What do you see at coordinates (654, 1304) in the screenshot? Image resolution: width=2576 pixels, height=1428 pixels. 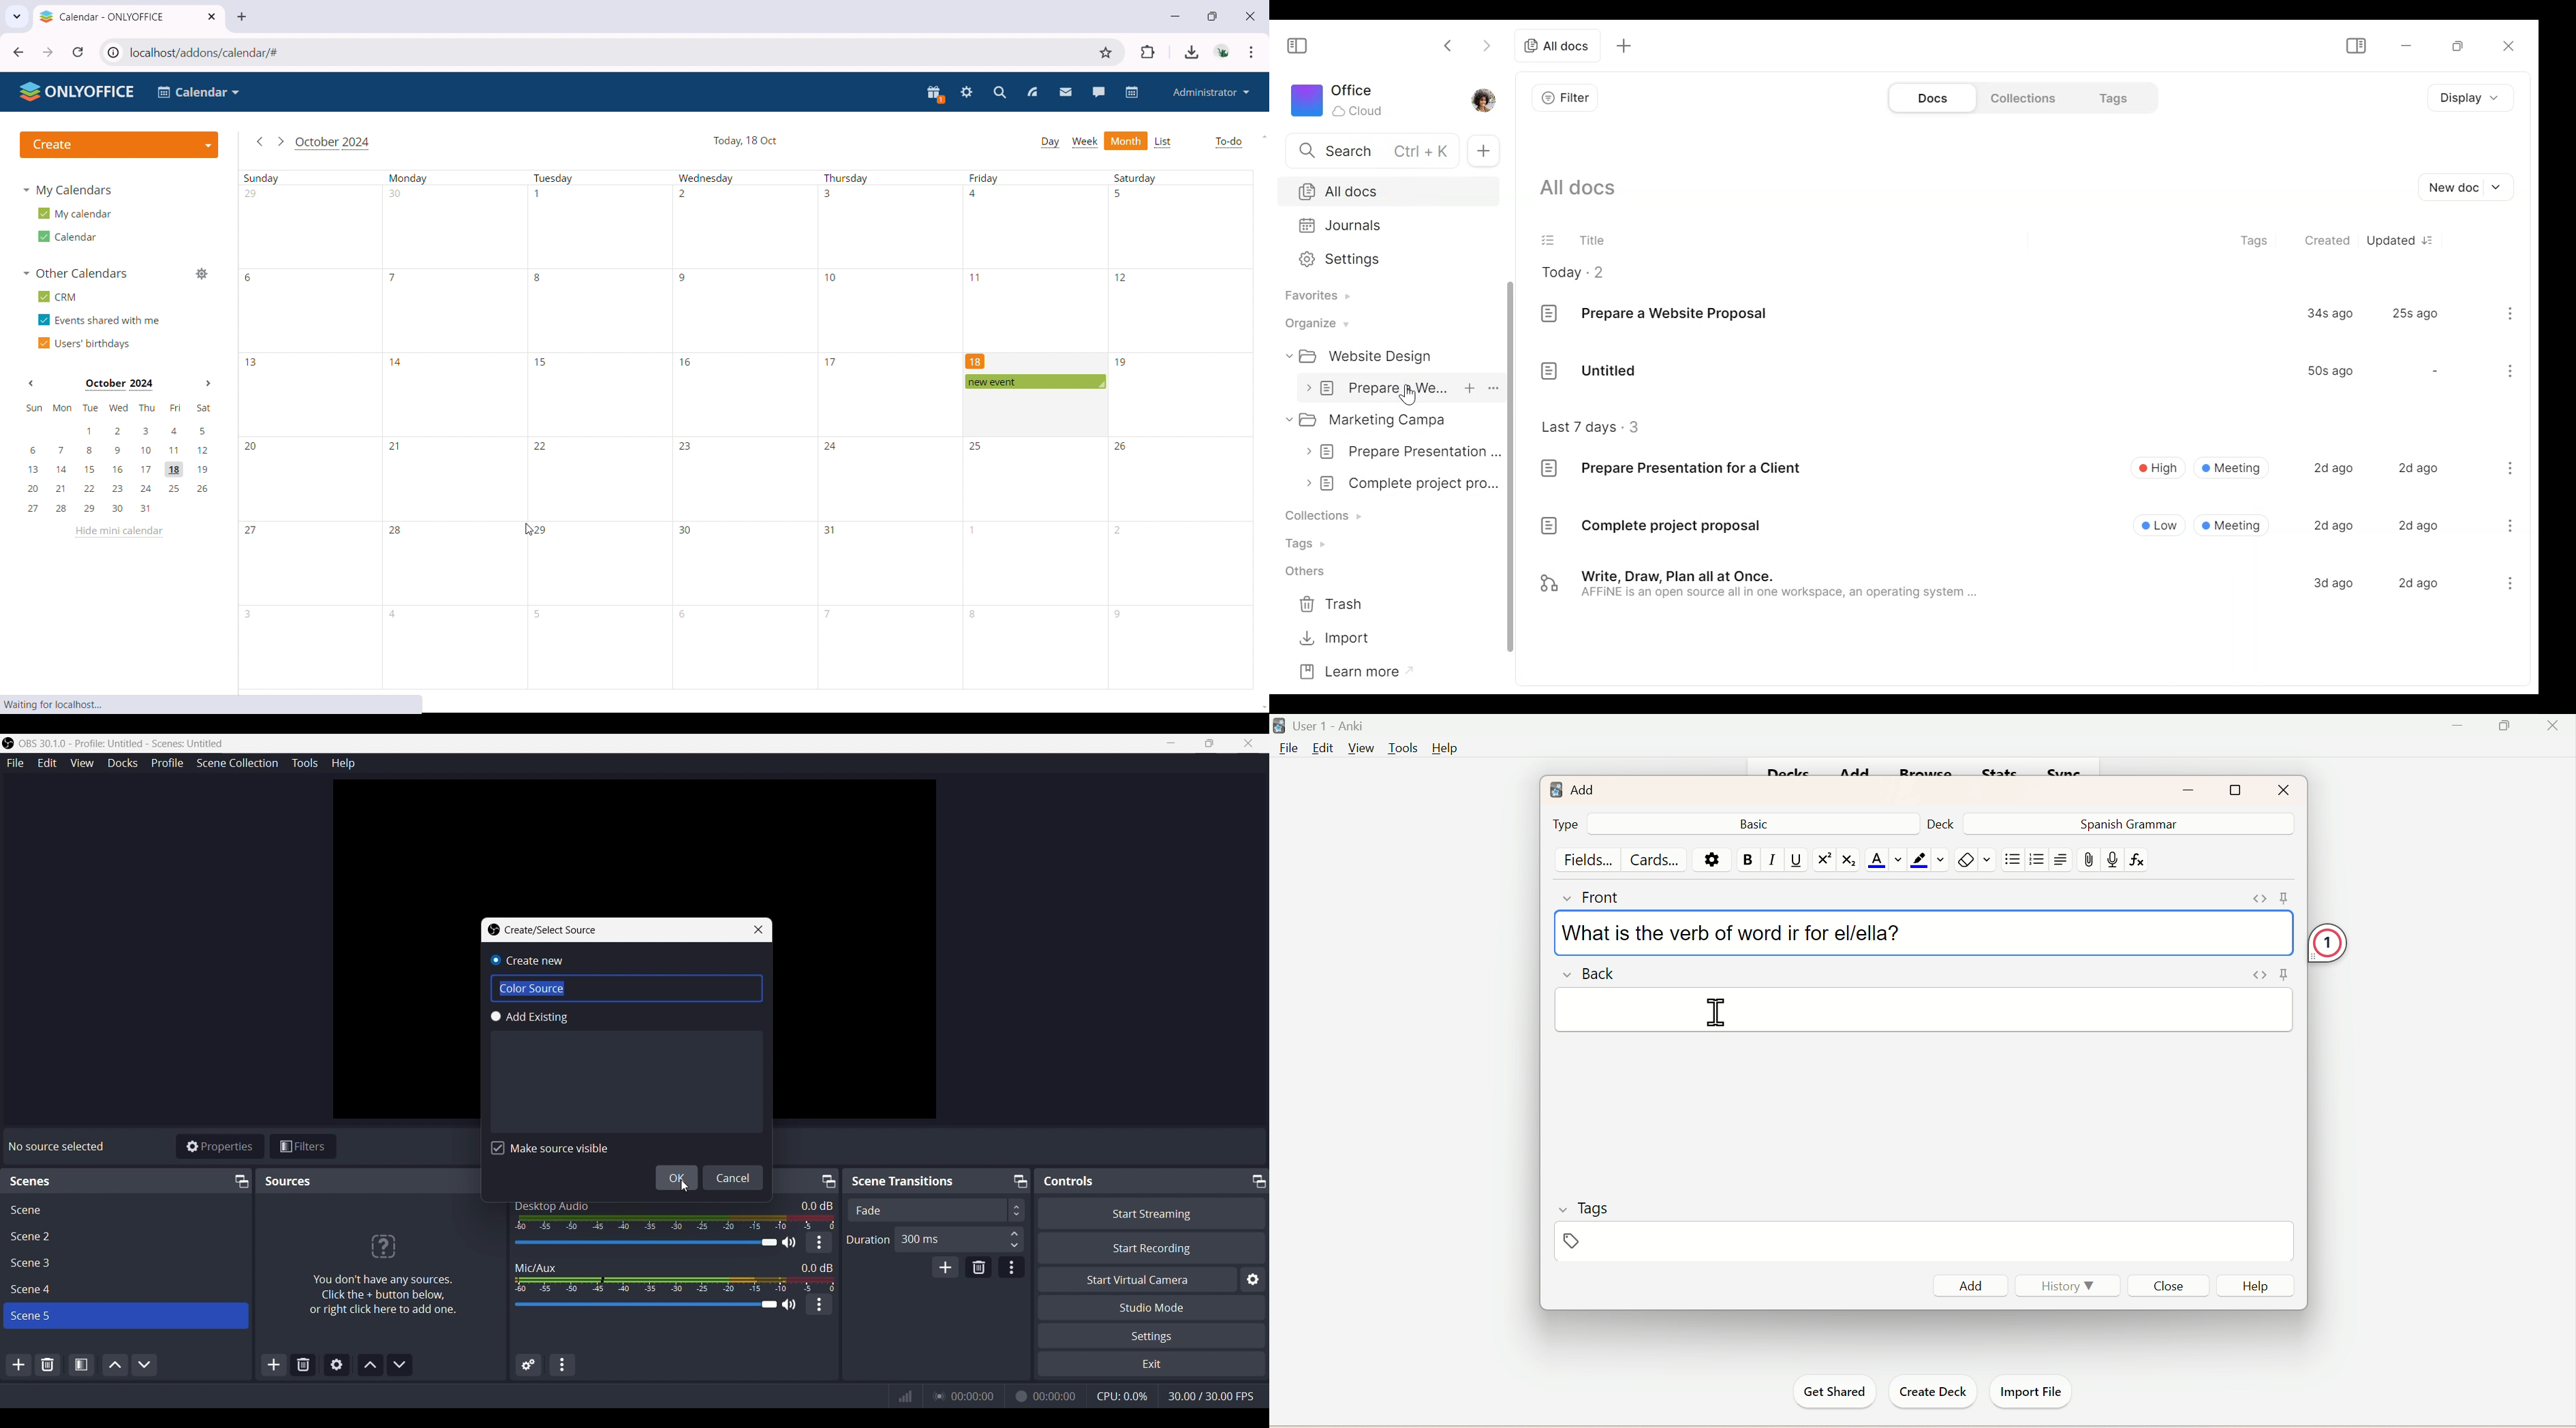 I see `Volume Adjuster` at bounding box center [654, 1304].